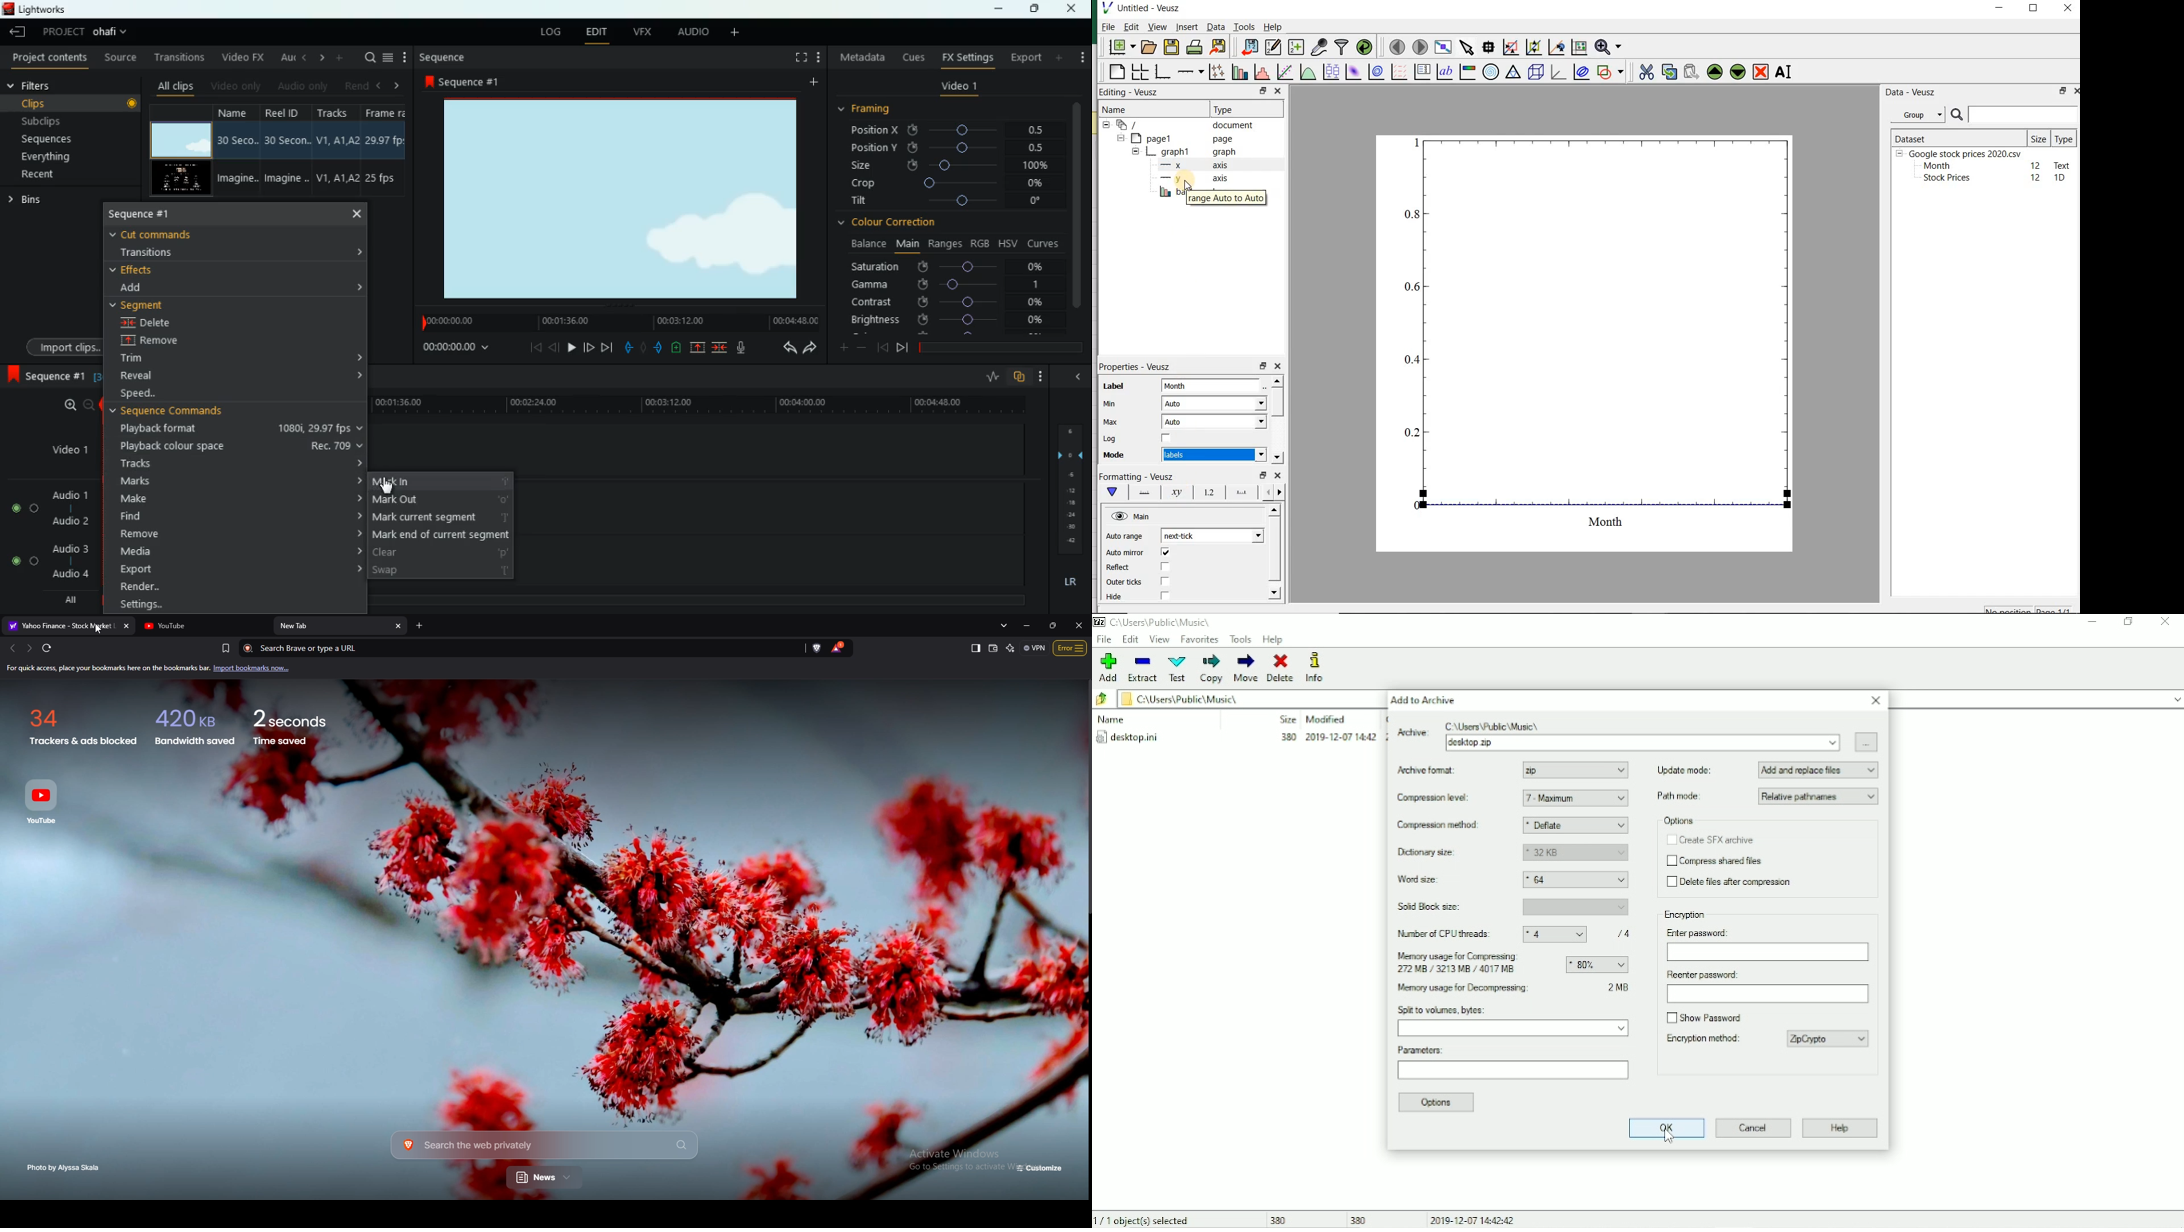 The image size is (2184, 1232). I want to click on Auto range, so click(1124, 537).